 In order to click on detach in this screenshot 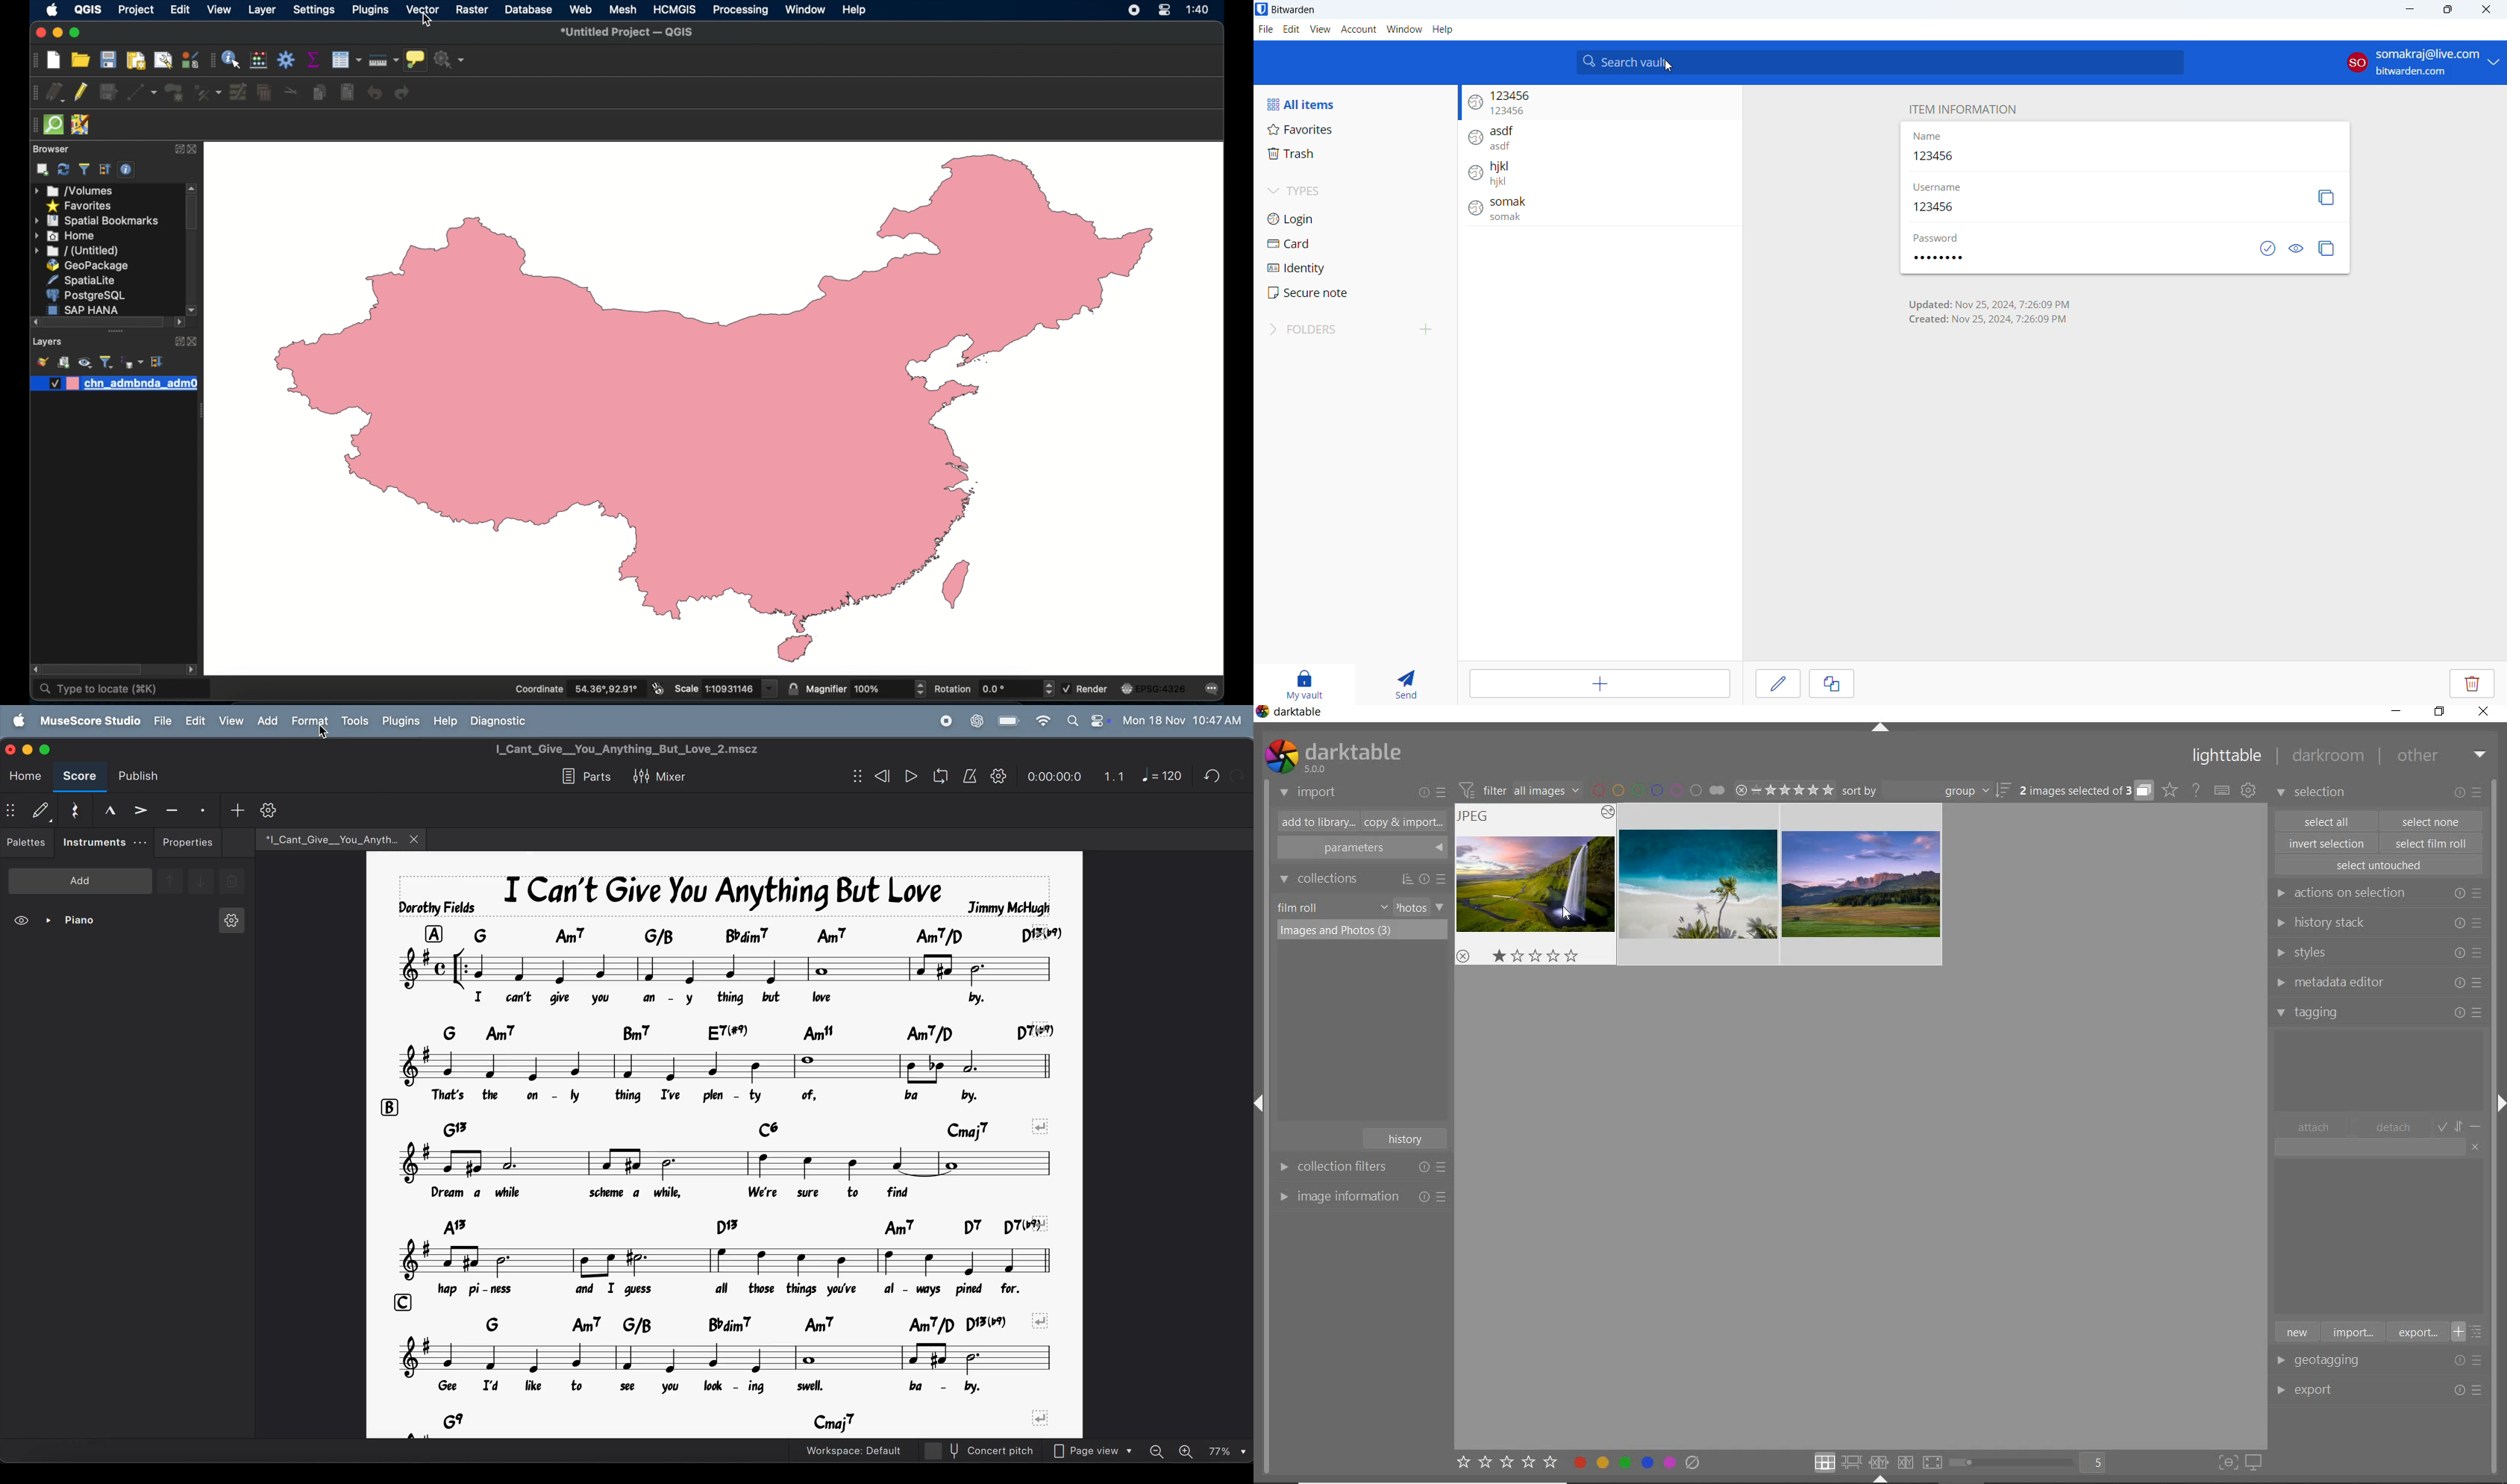, I will do `click(2394, 1127)`.